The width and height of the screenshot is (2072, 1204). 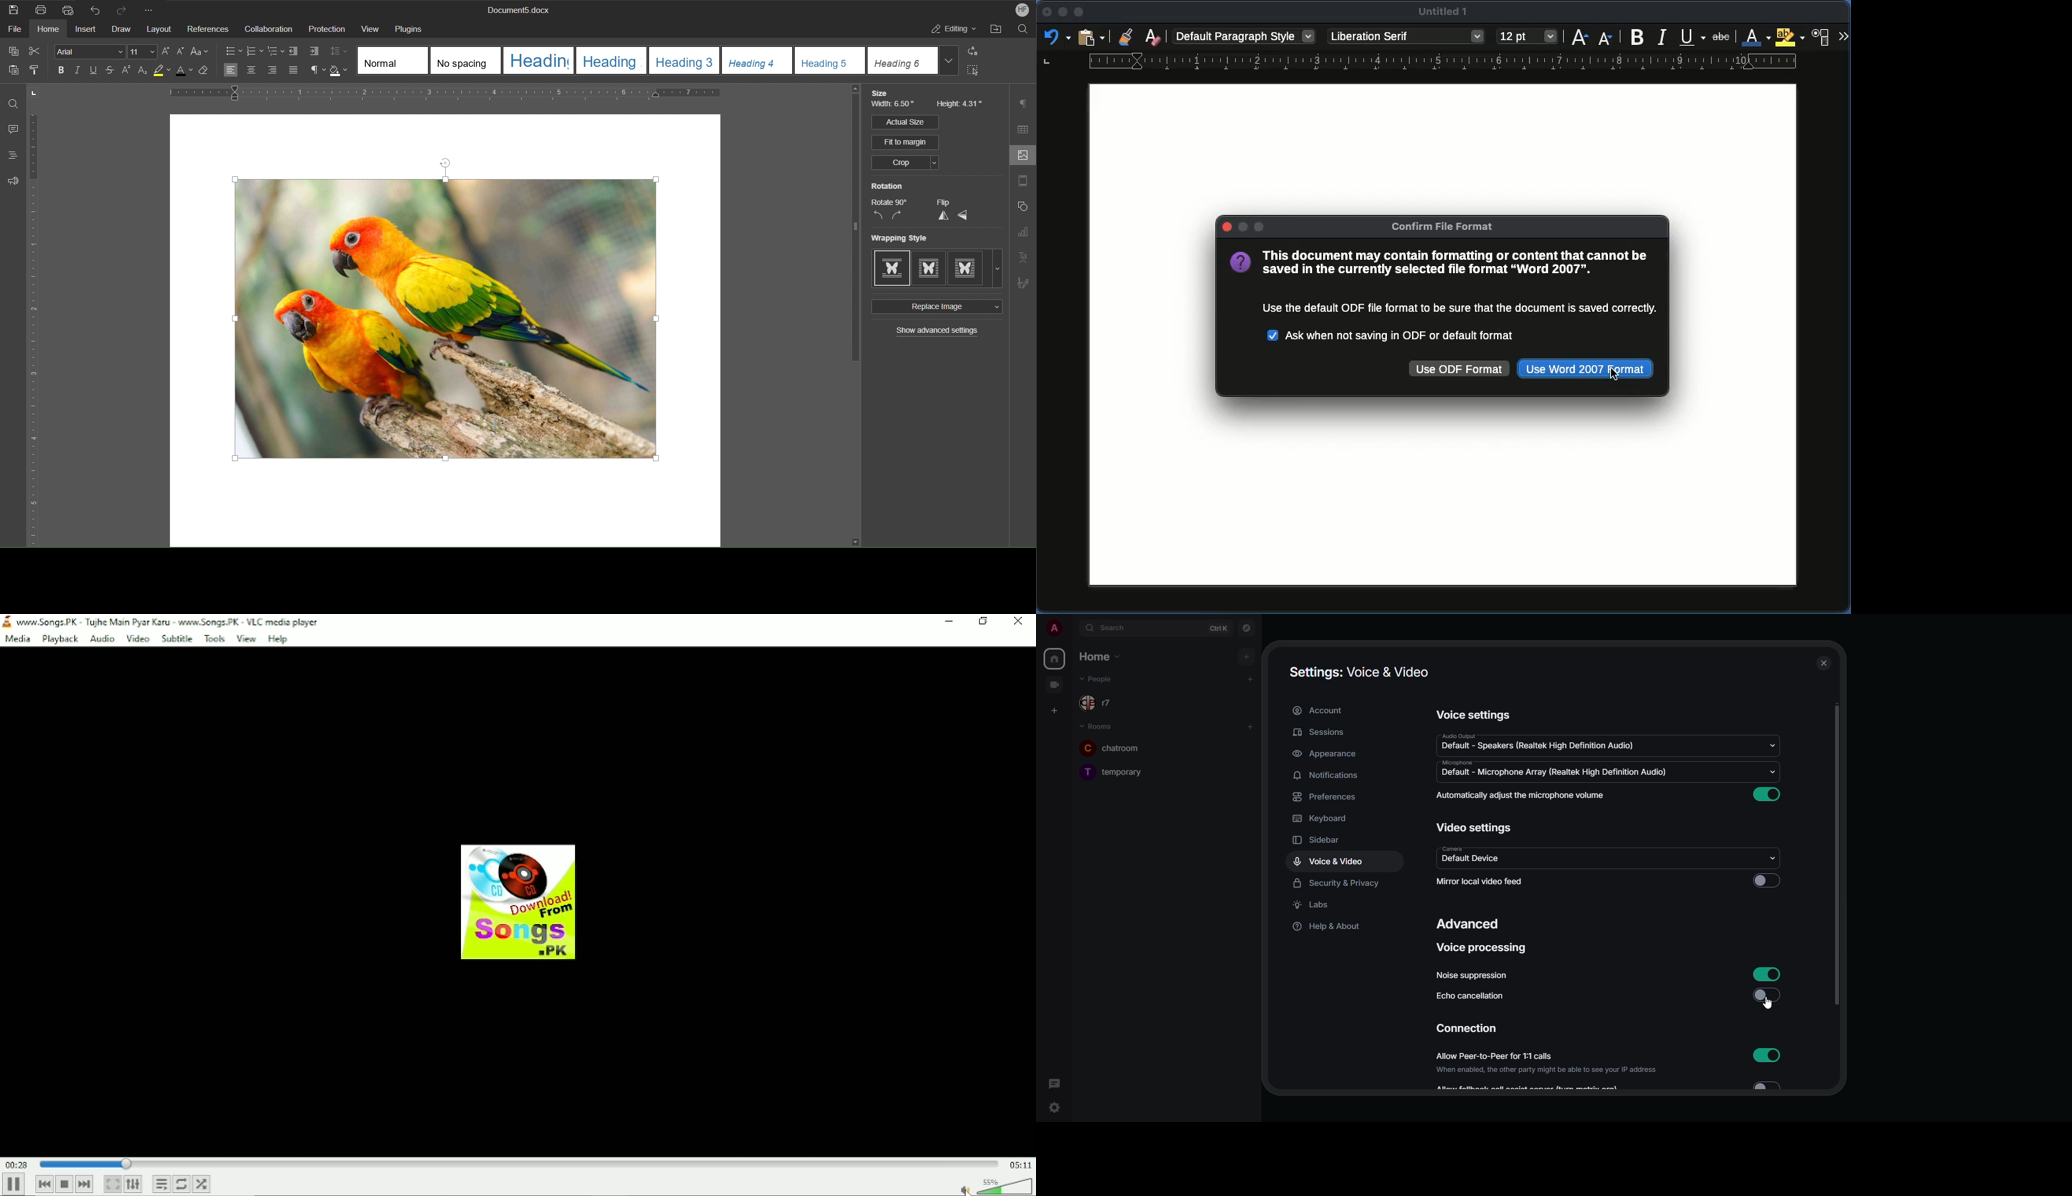 I want to click on Minimize, so click(x=948, y=622).